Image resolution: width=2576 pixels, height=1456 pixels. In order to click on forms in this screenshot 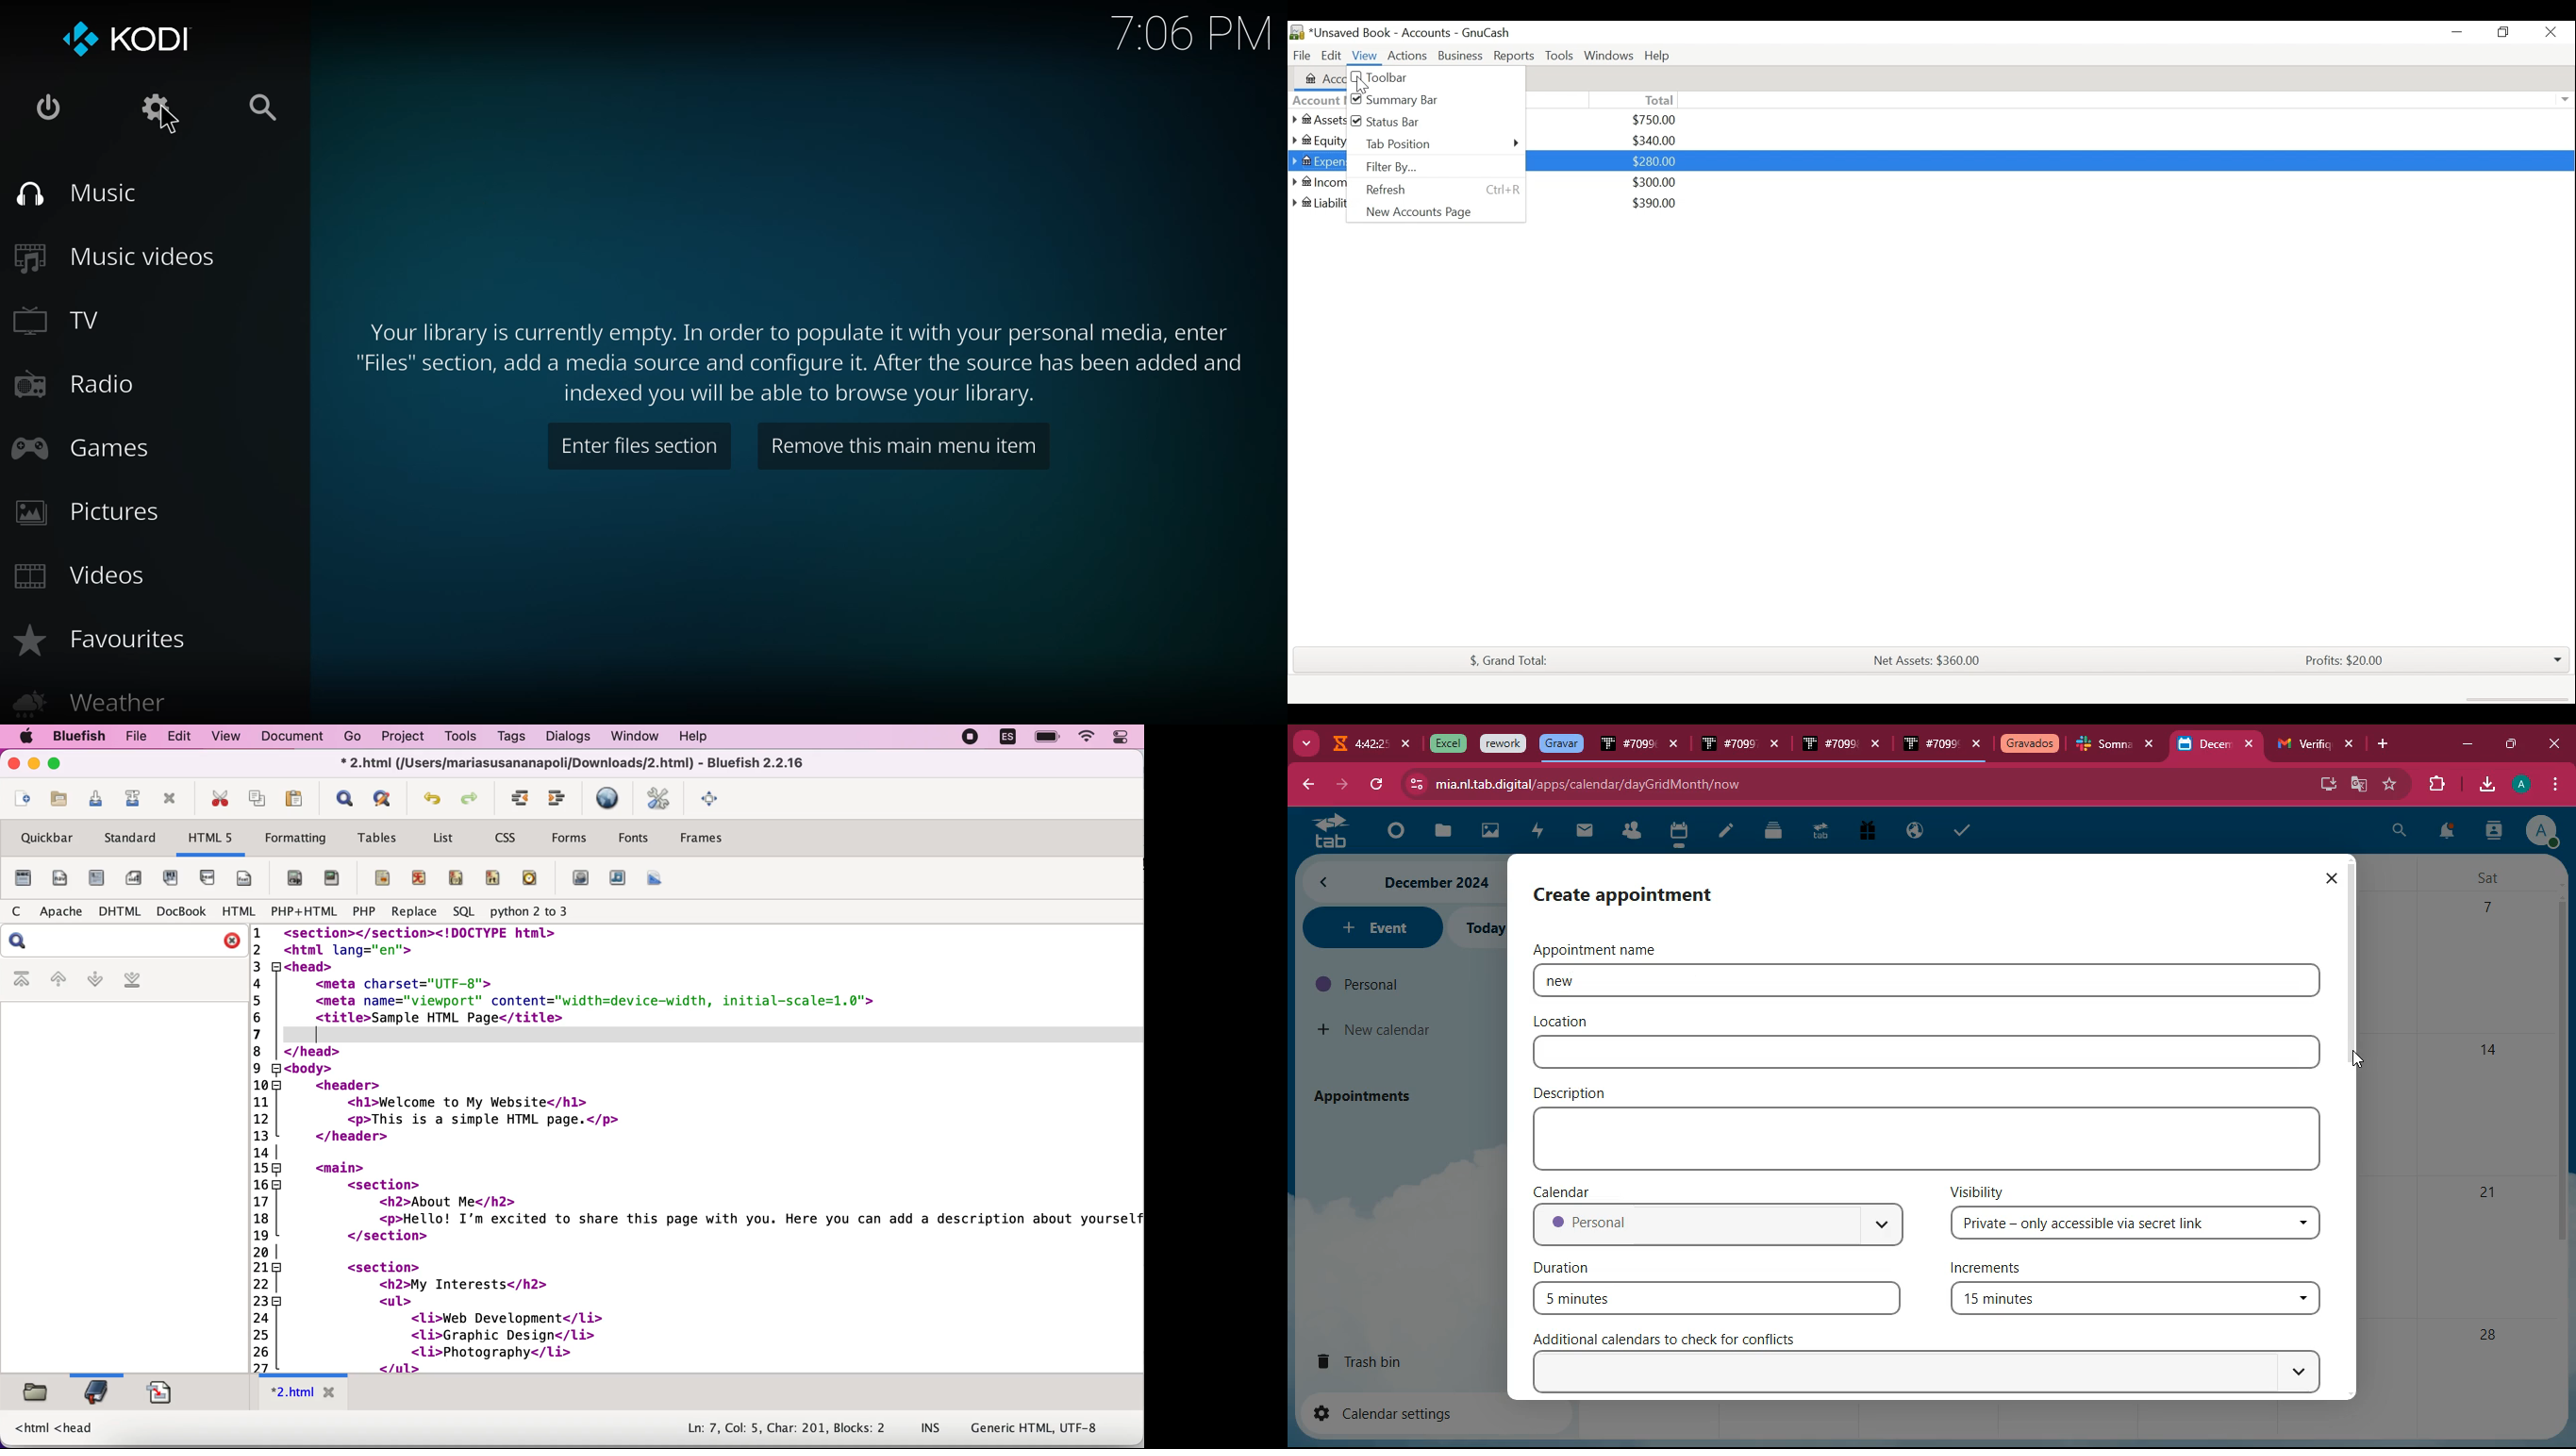, I will do `click(573, 838)`.